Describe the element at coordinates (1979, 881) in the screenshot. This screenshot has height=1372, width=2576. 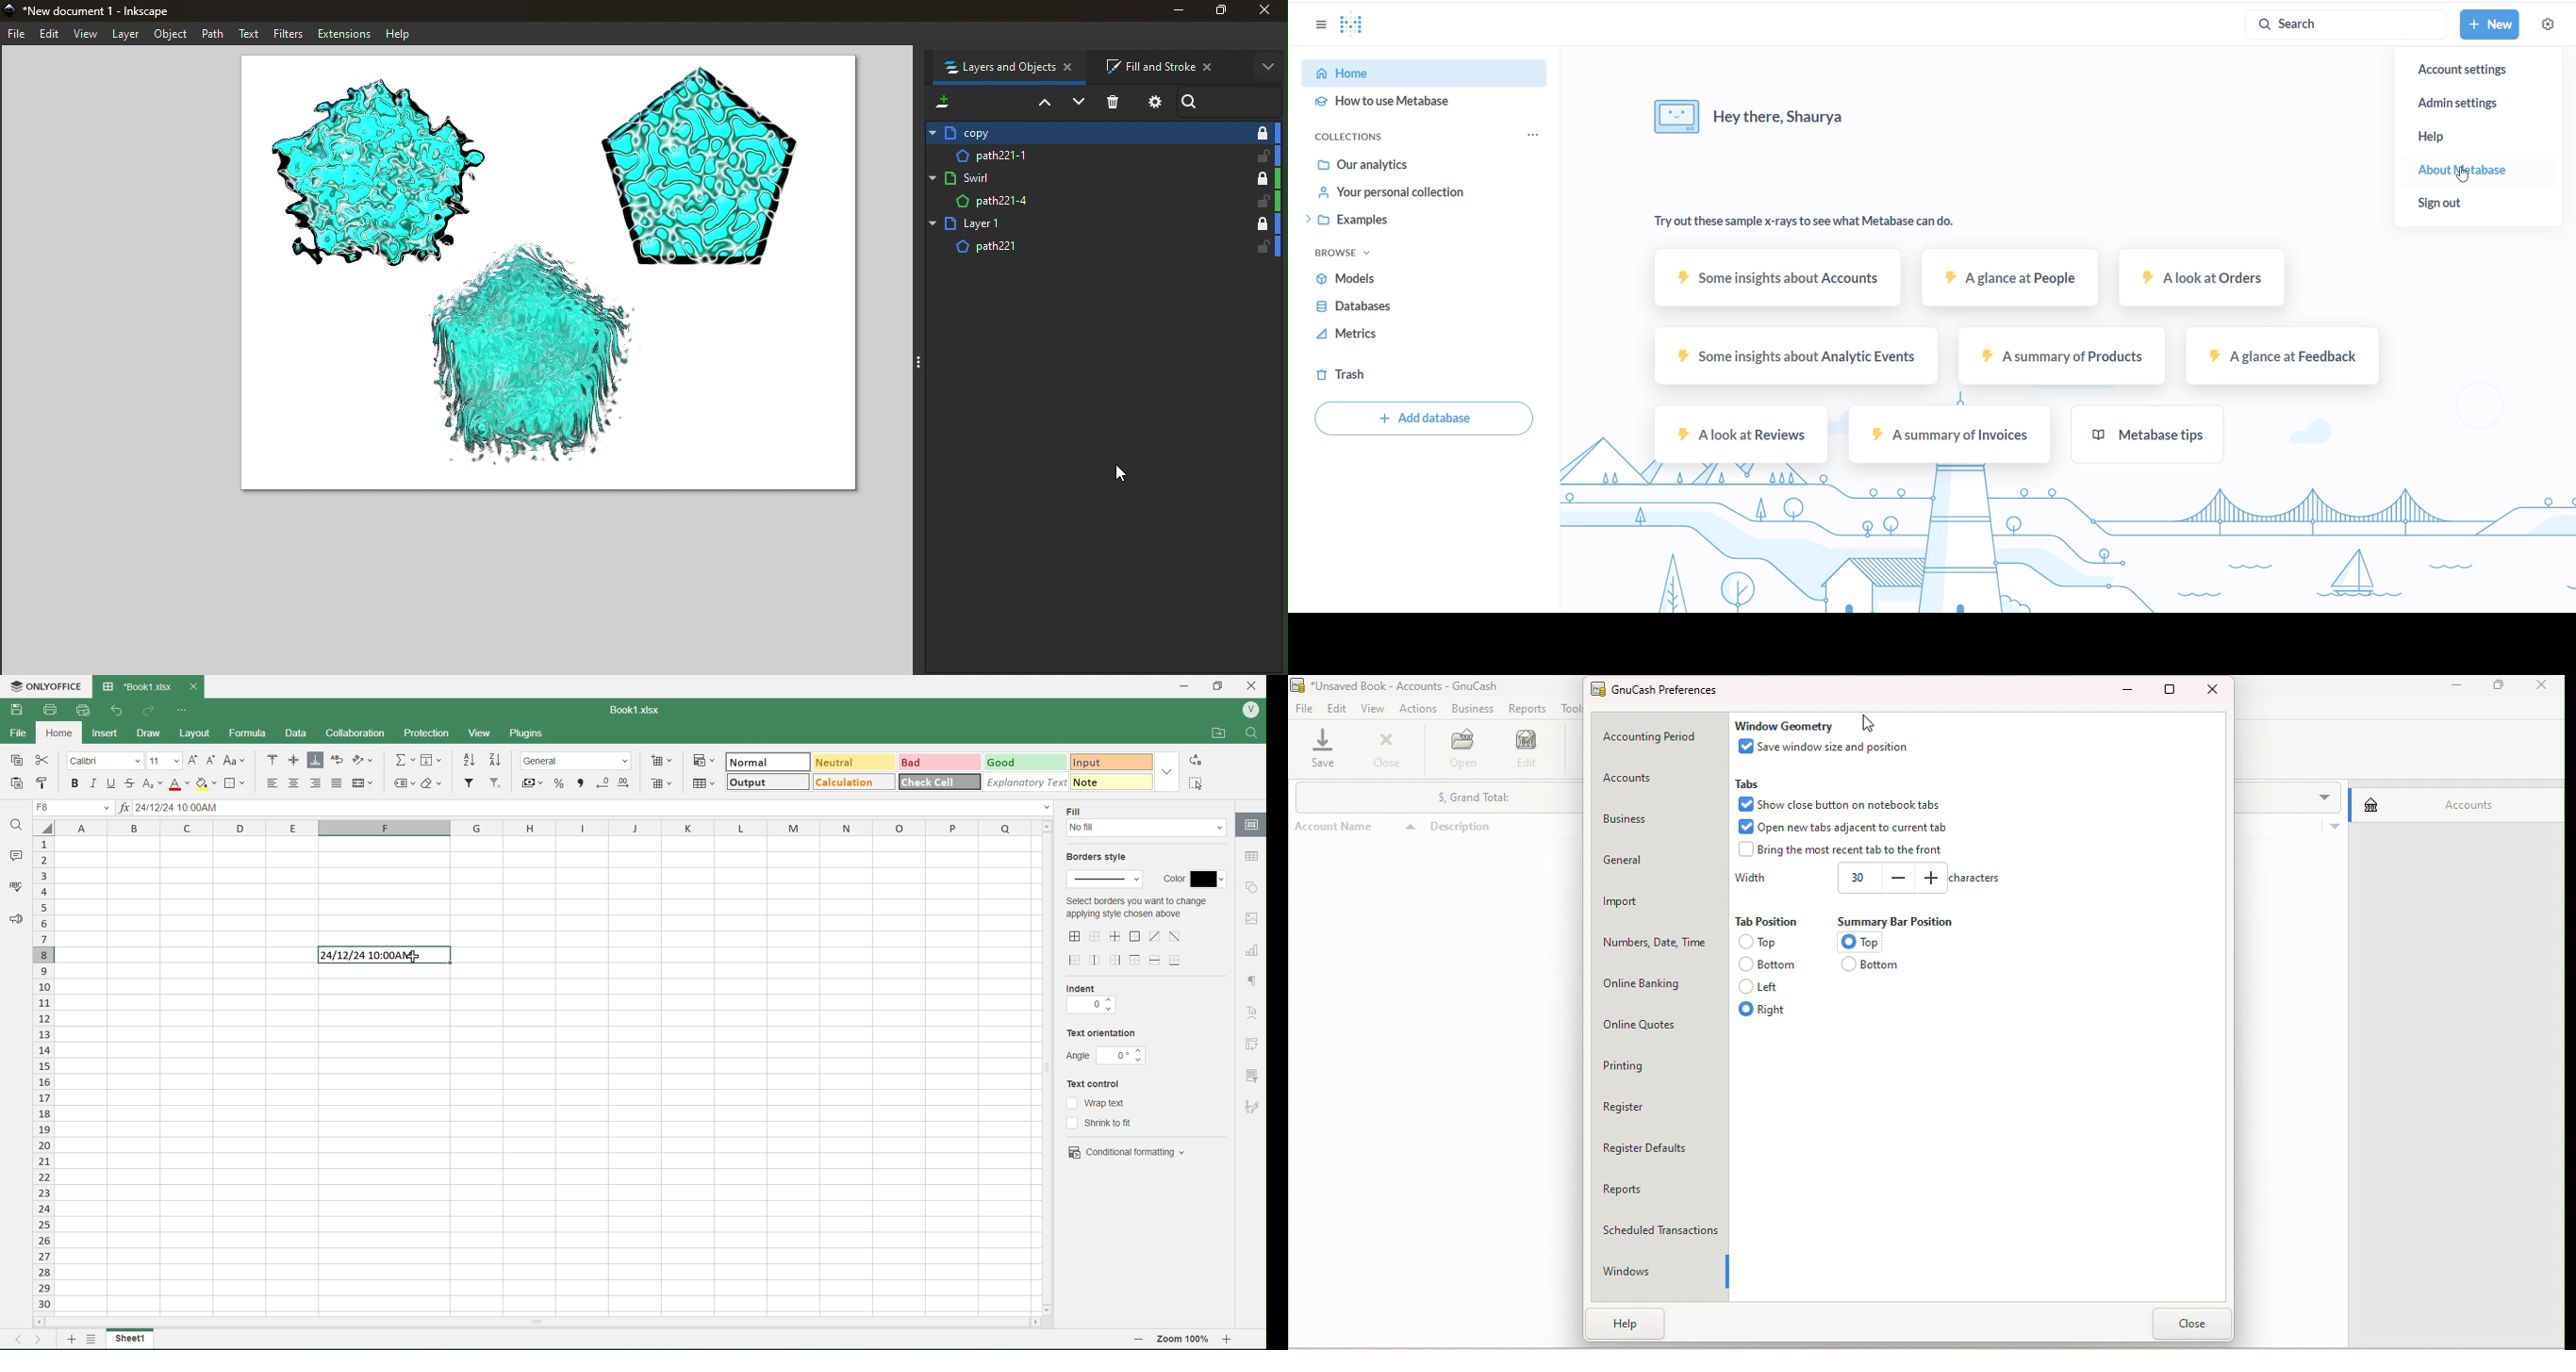
I see `Characters` at that location.